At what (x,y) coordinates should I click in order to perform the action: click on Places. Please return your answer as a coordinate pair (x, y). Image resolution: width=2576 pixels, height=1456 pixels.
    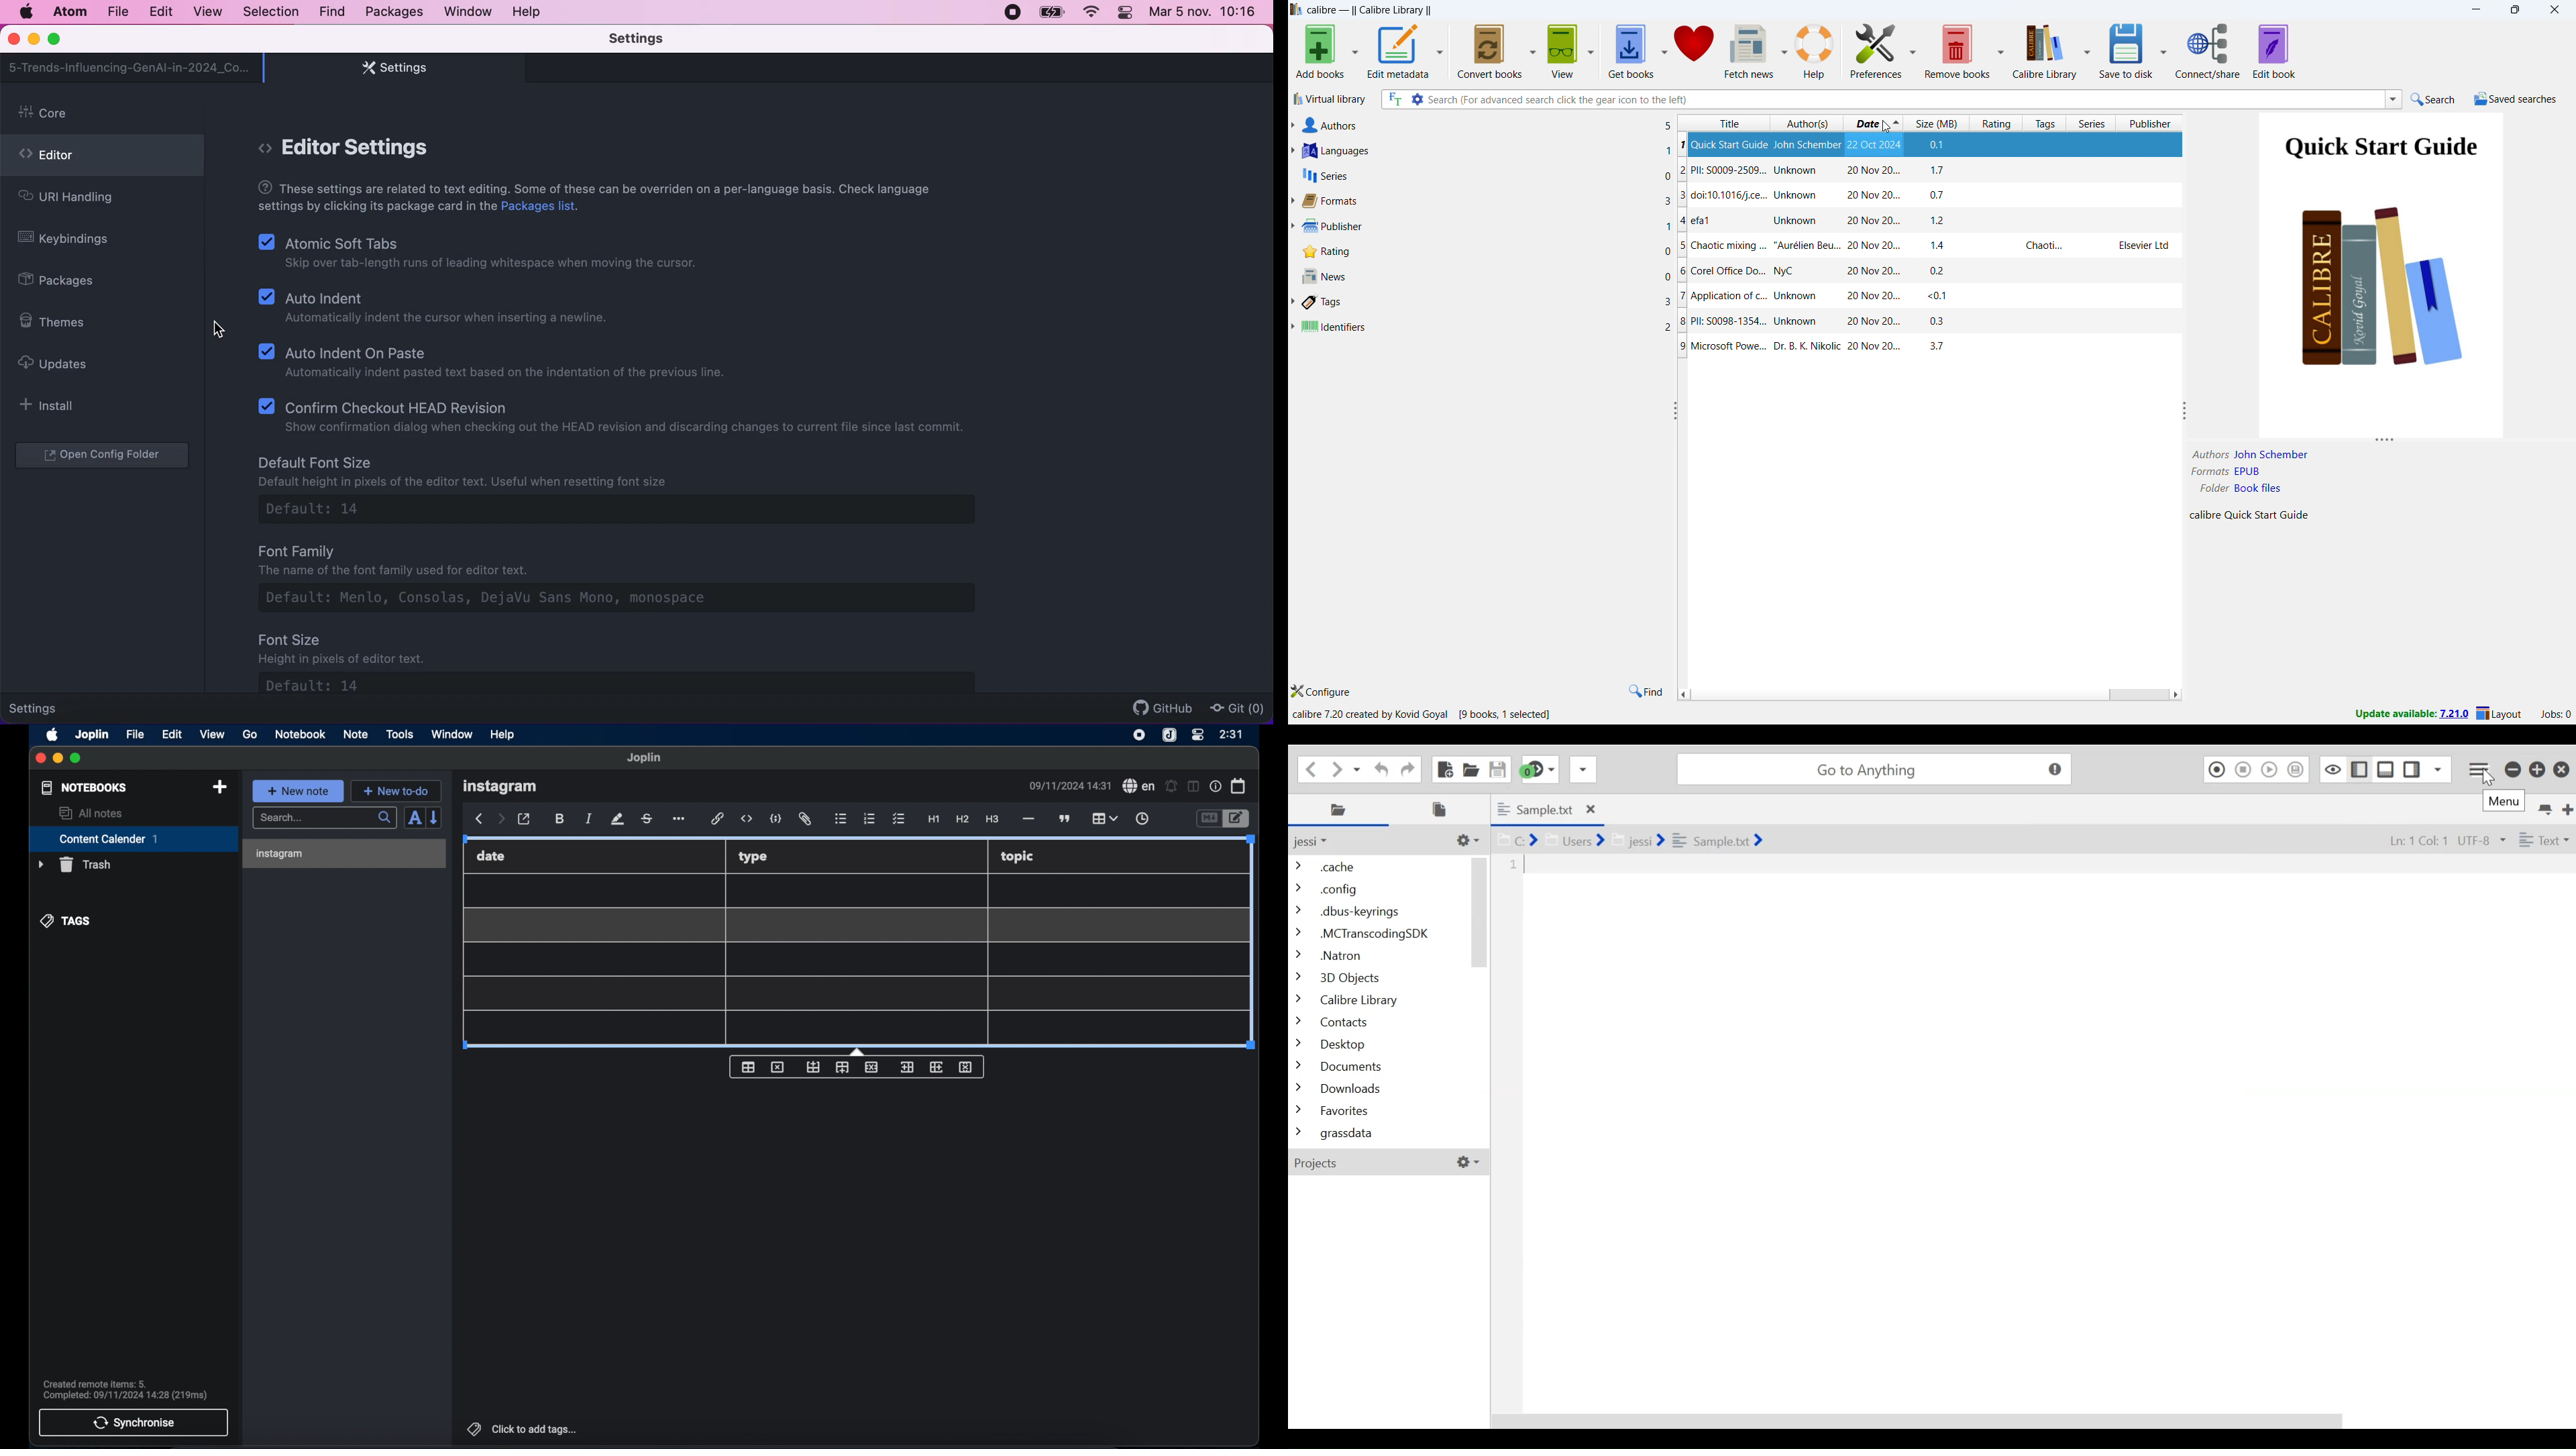
    Looking at the image, I should click on (1341, 810).